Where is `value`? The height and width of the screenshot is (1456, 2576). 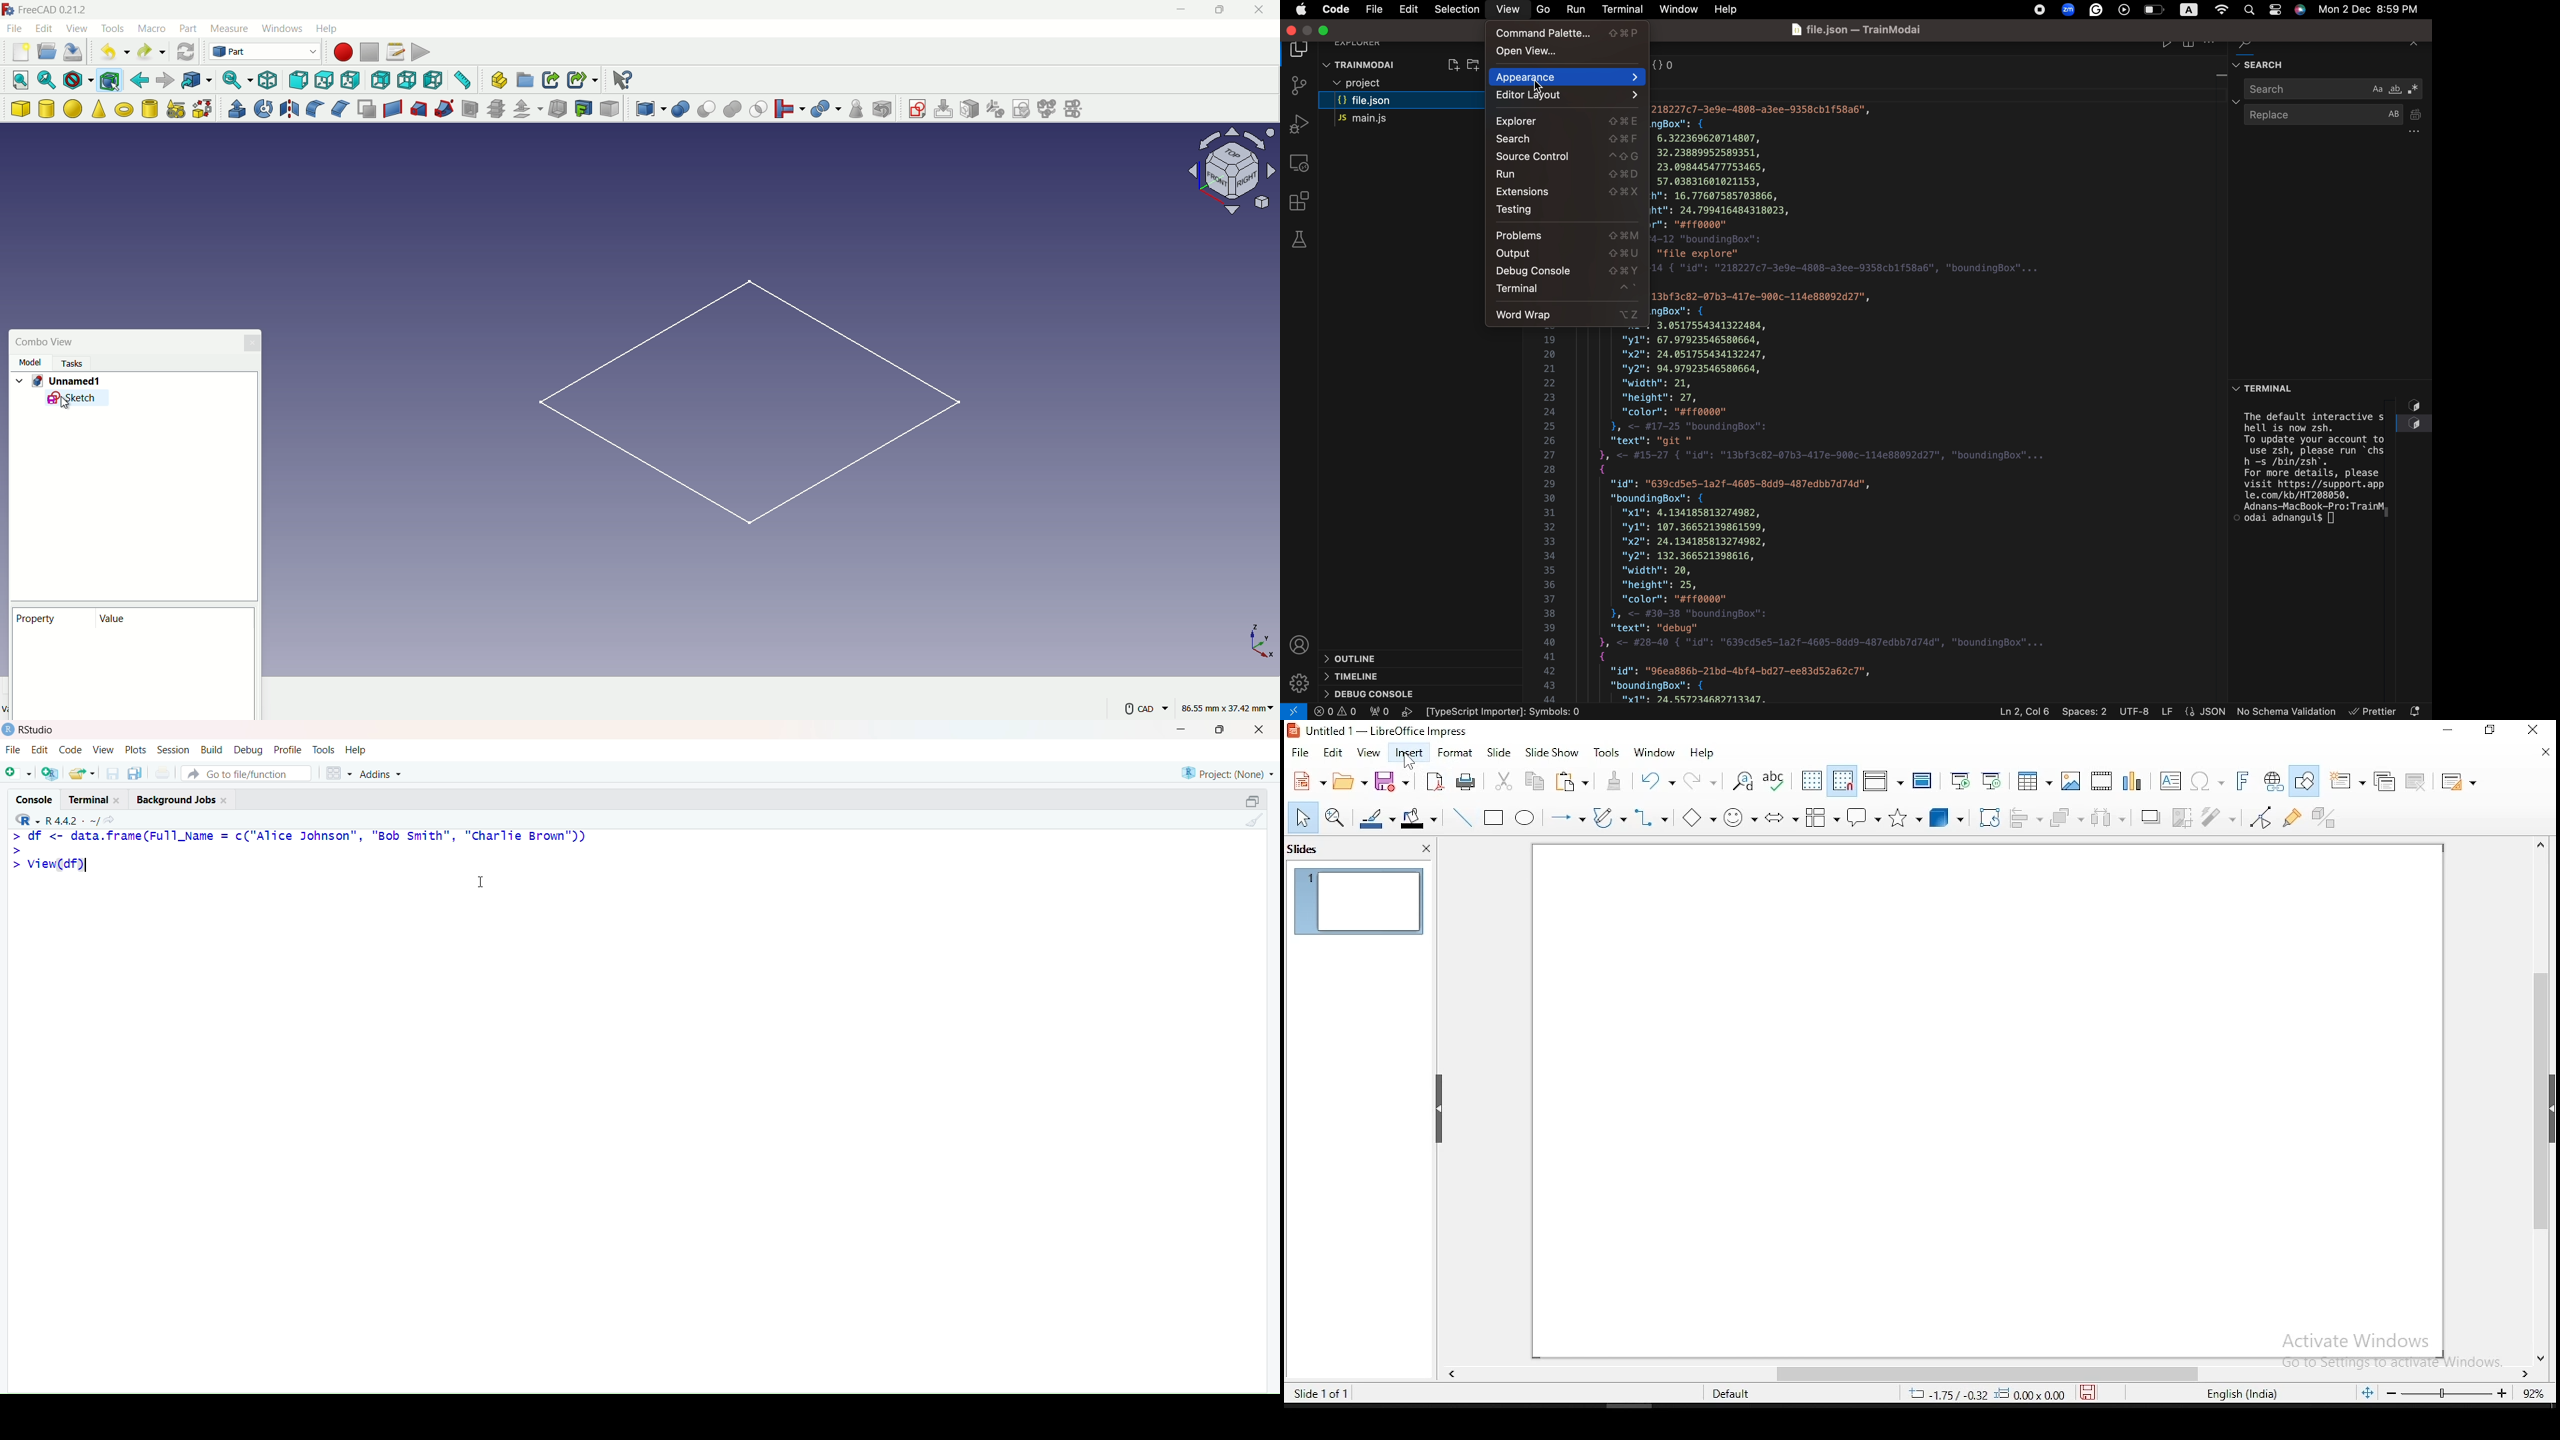 value is located at coordinates (115, 619).